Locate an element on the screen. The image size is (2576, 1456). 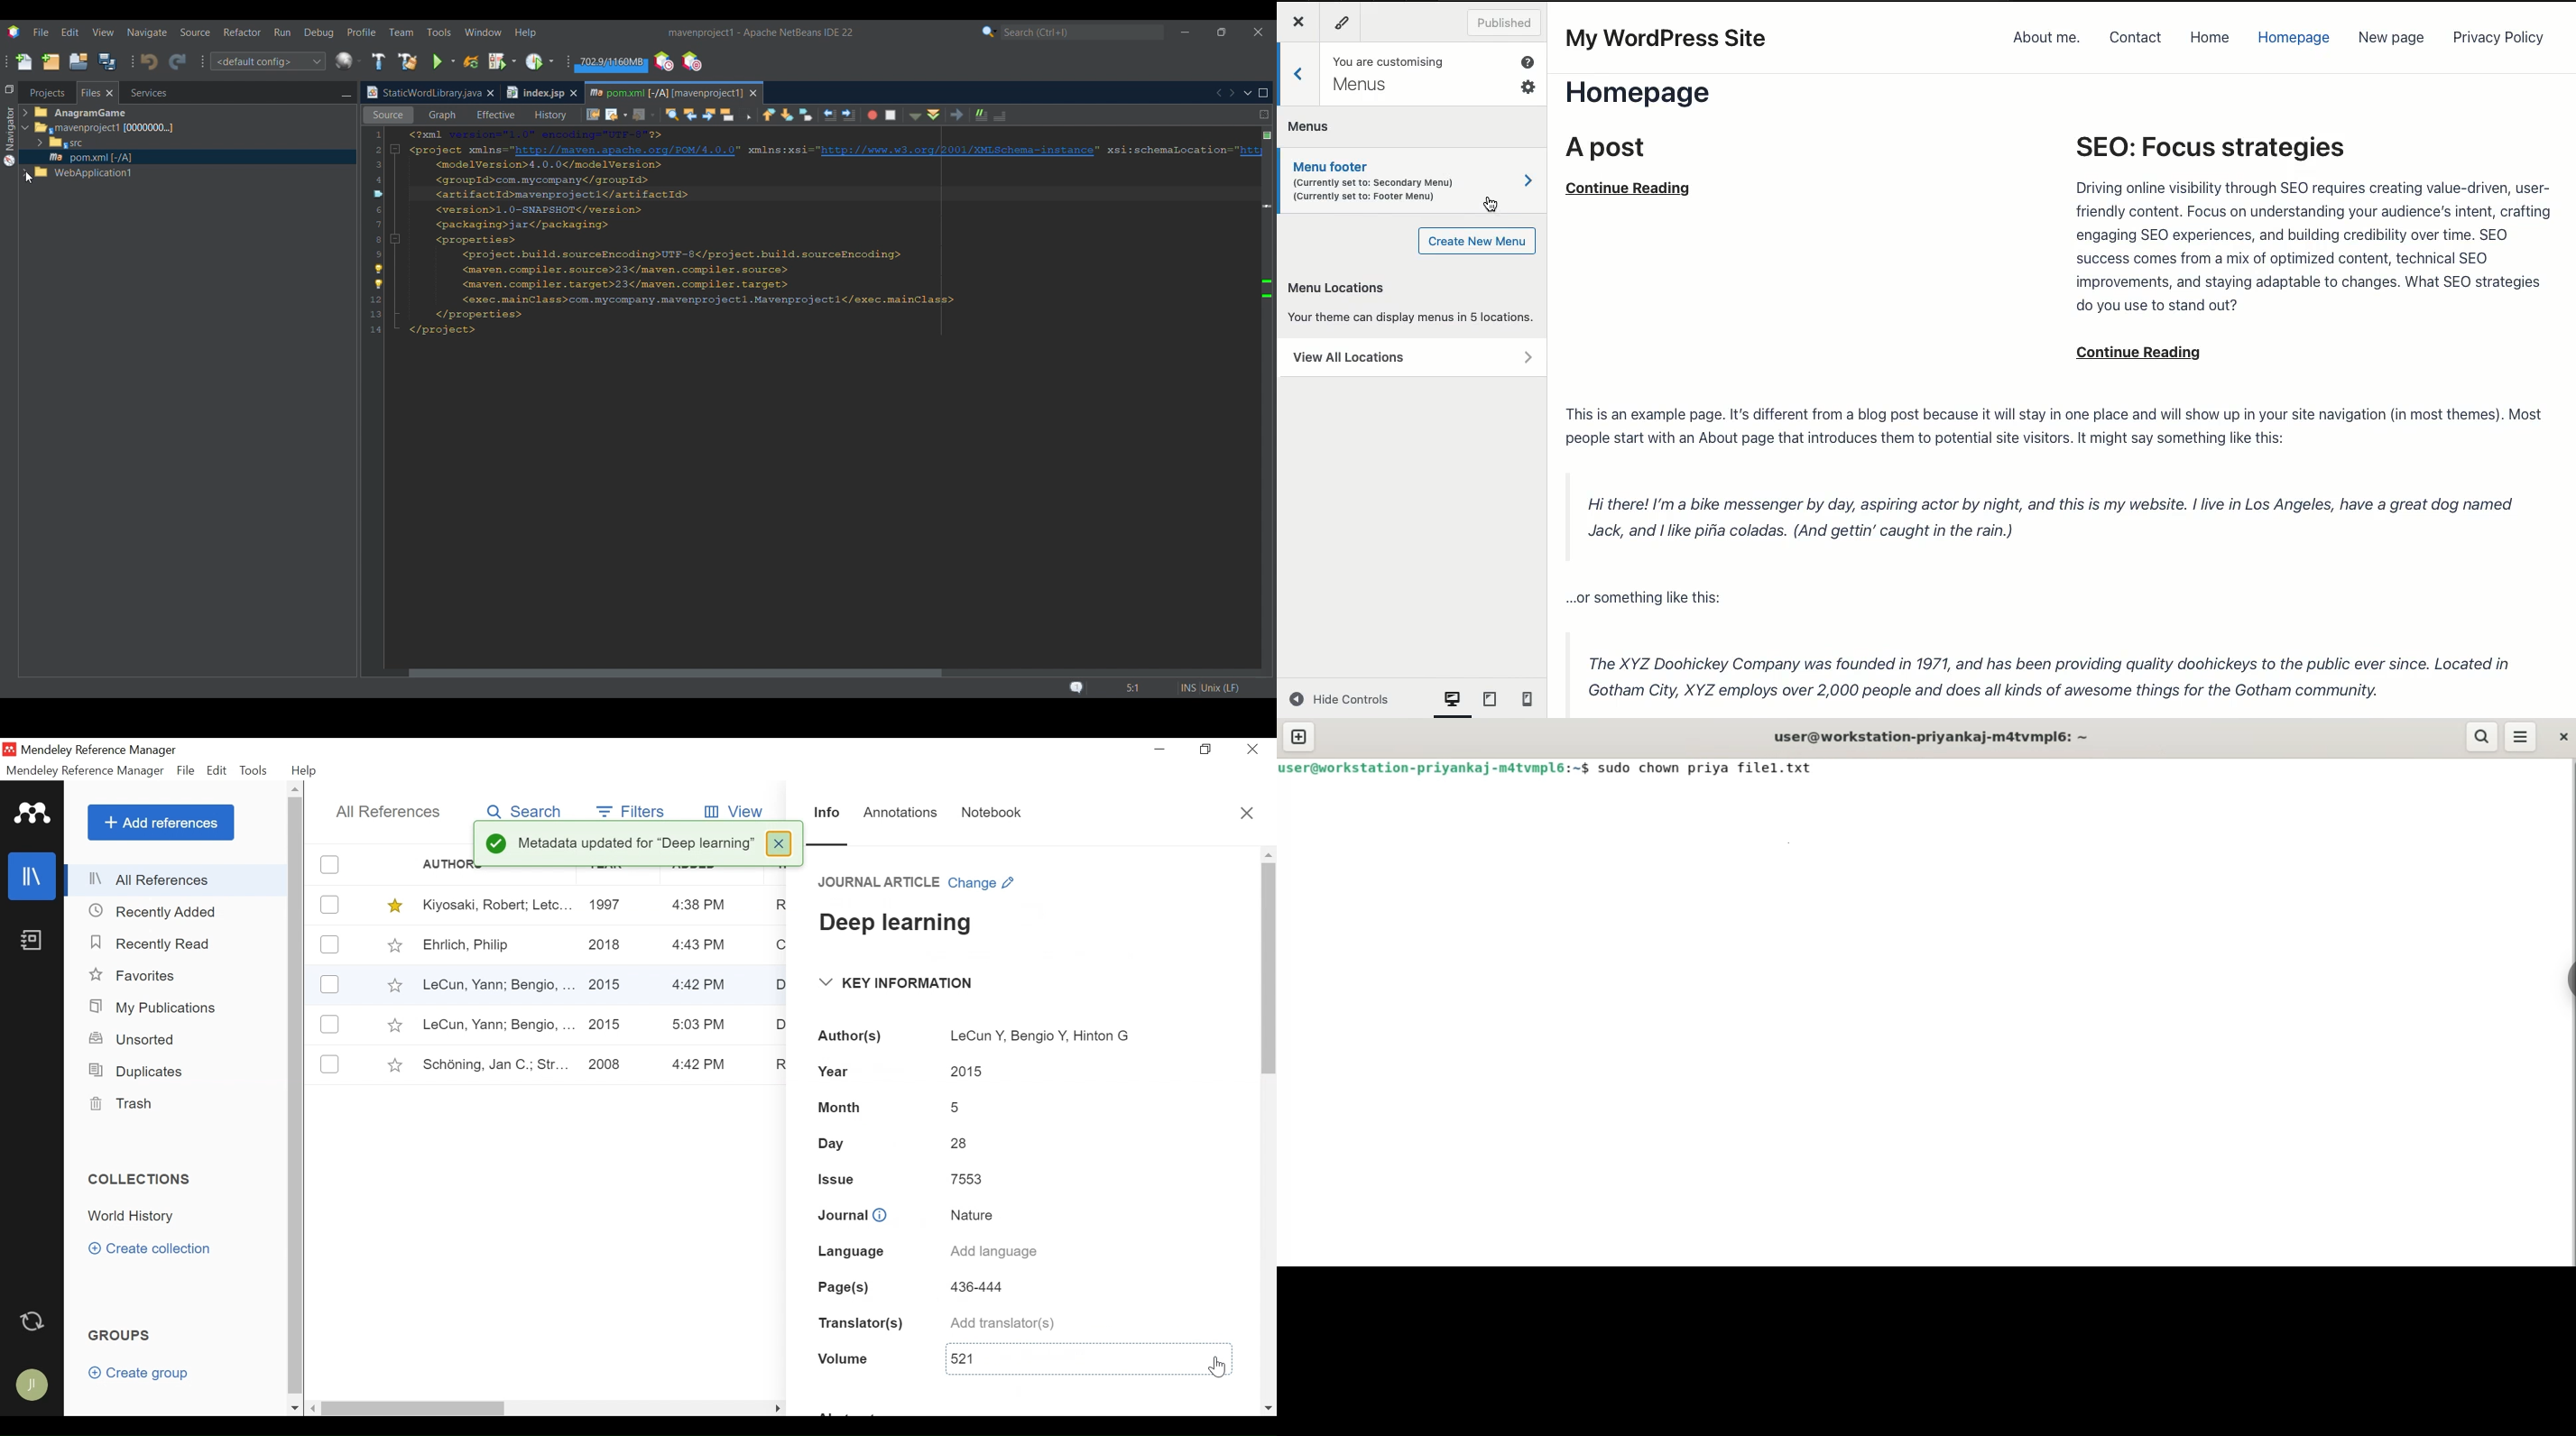
Help is located at coordinates (305, 771).